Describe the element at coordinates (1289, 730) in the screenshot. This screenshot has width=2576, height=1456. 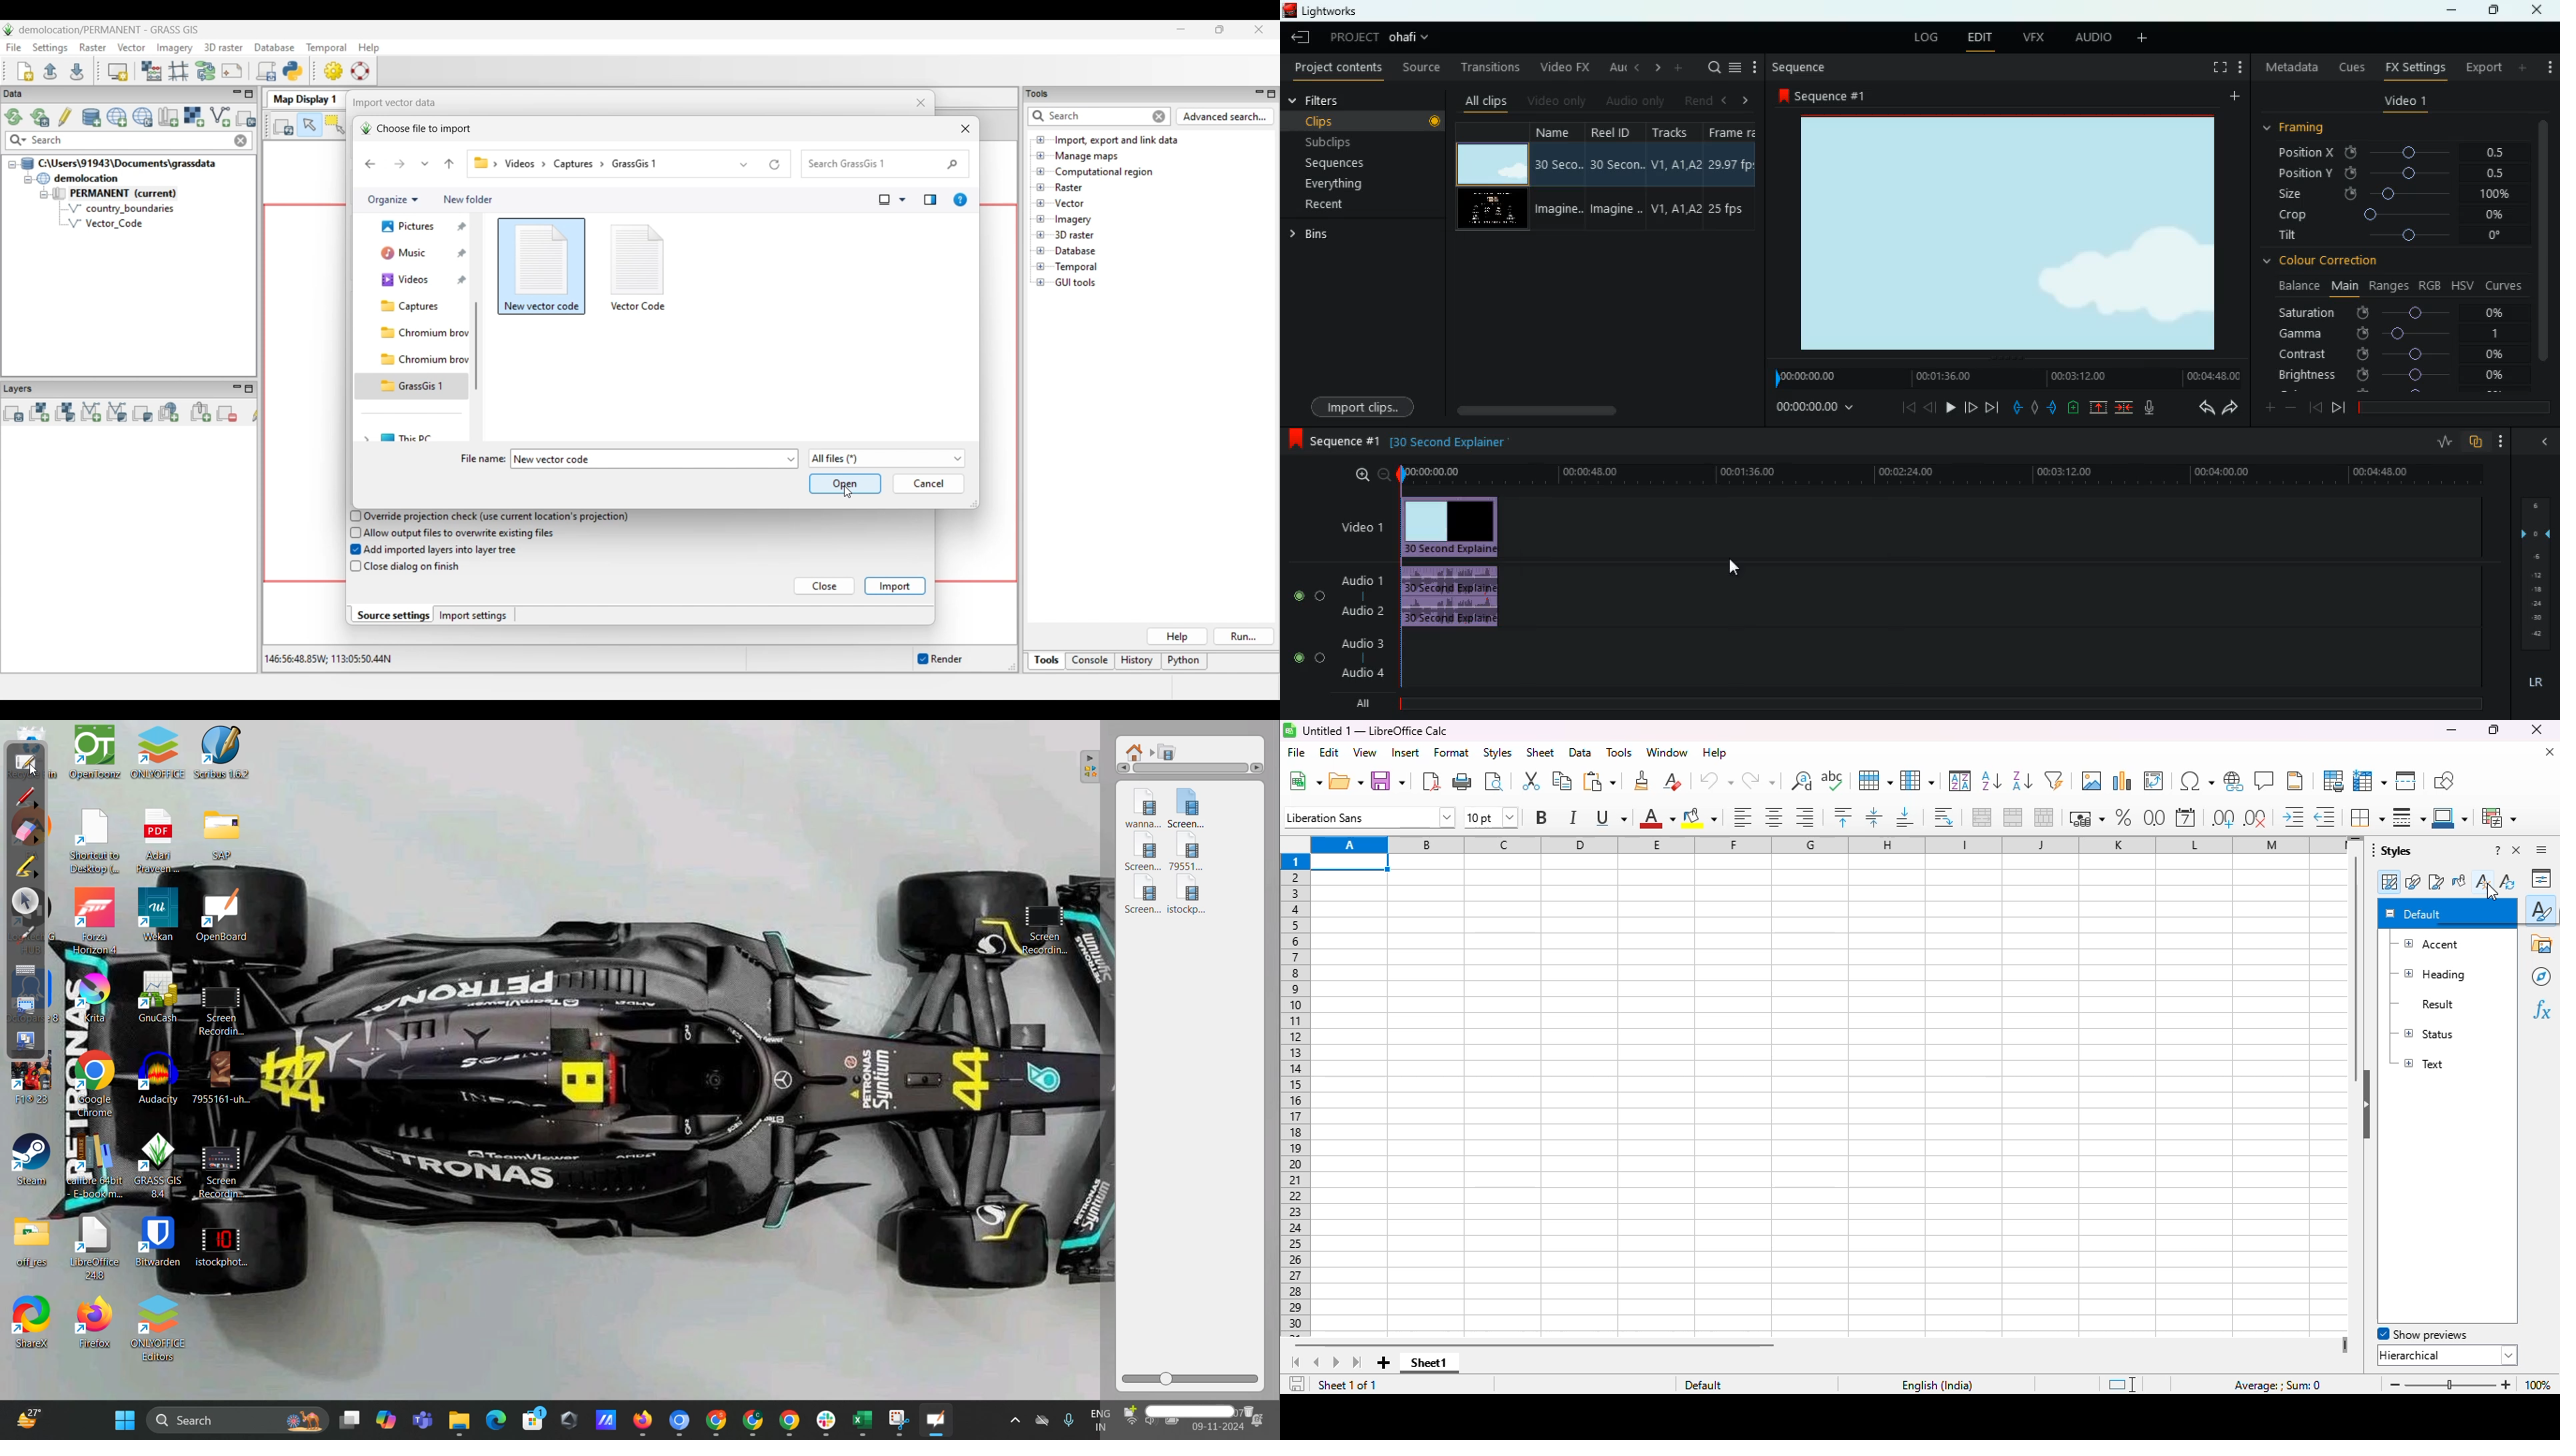
I see `logo` at that location.